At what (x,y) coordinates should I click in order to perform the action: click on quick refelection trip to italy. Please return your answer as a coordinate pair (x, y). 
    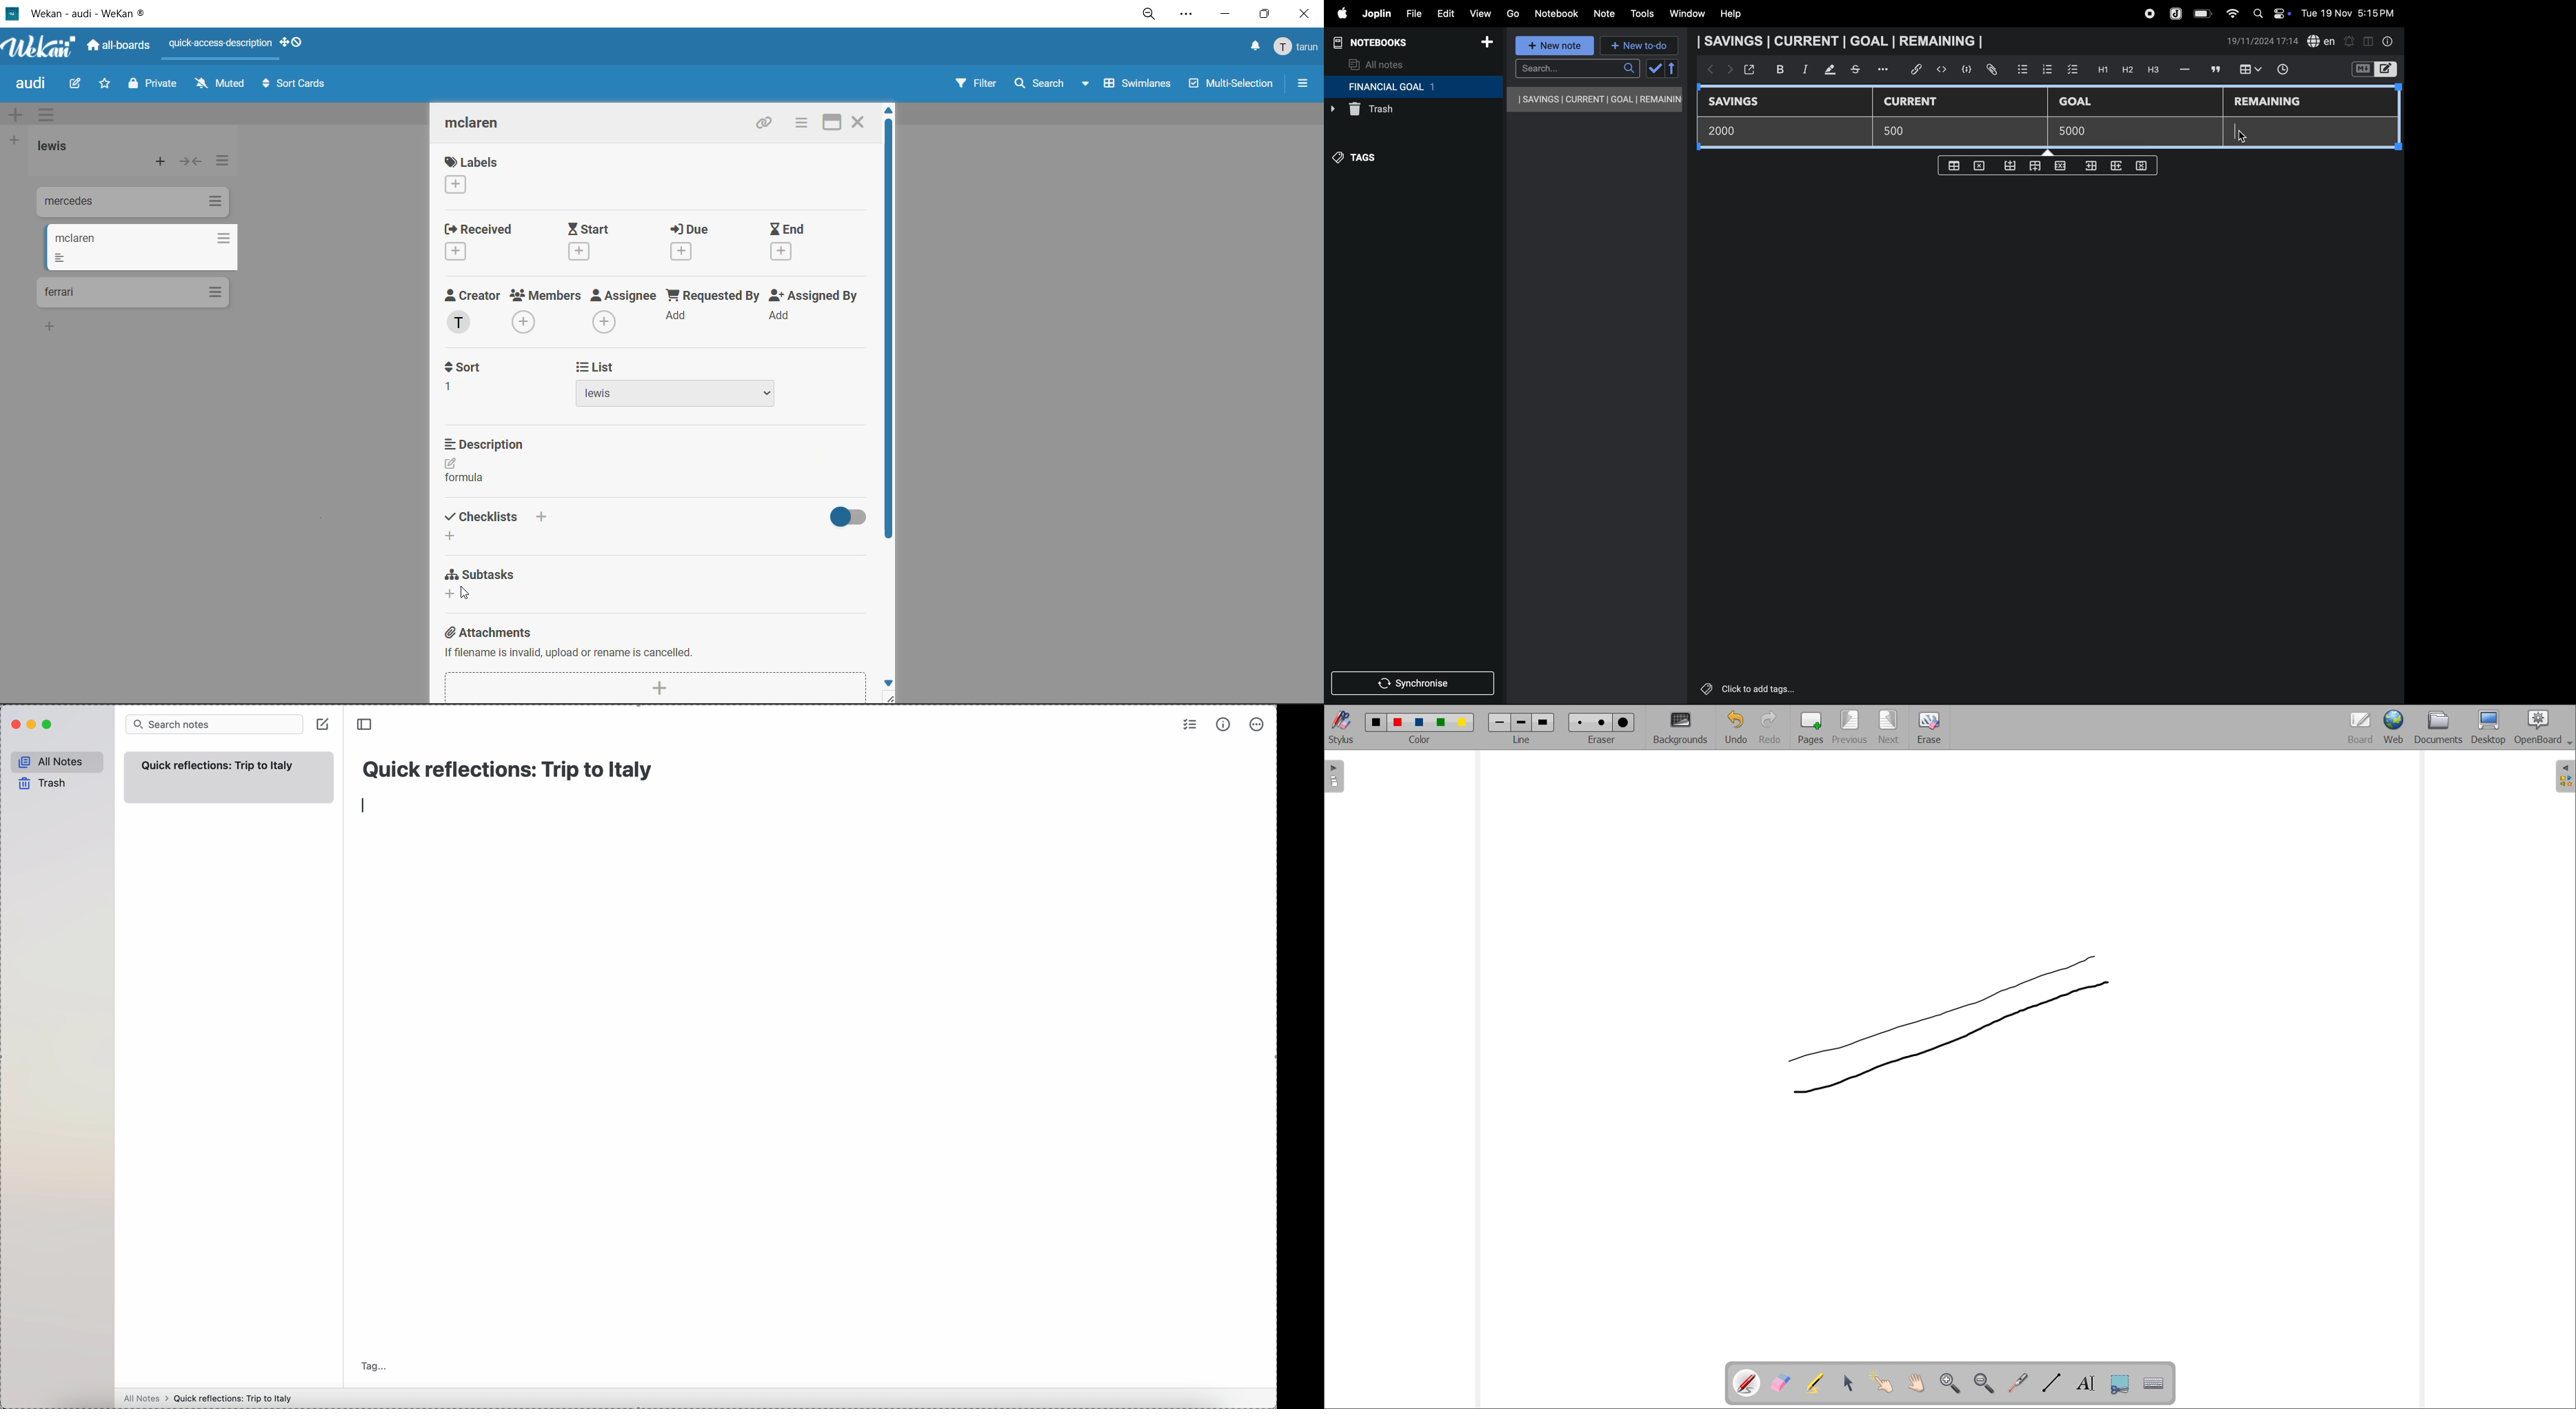
    Looking at the image, I should click on (220, 765).